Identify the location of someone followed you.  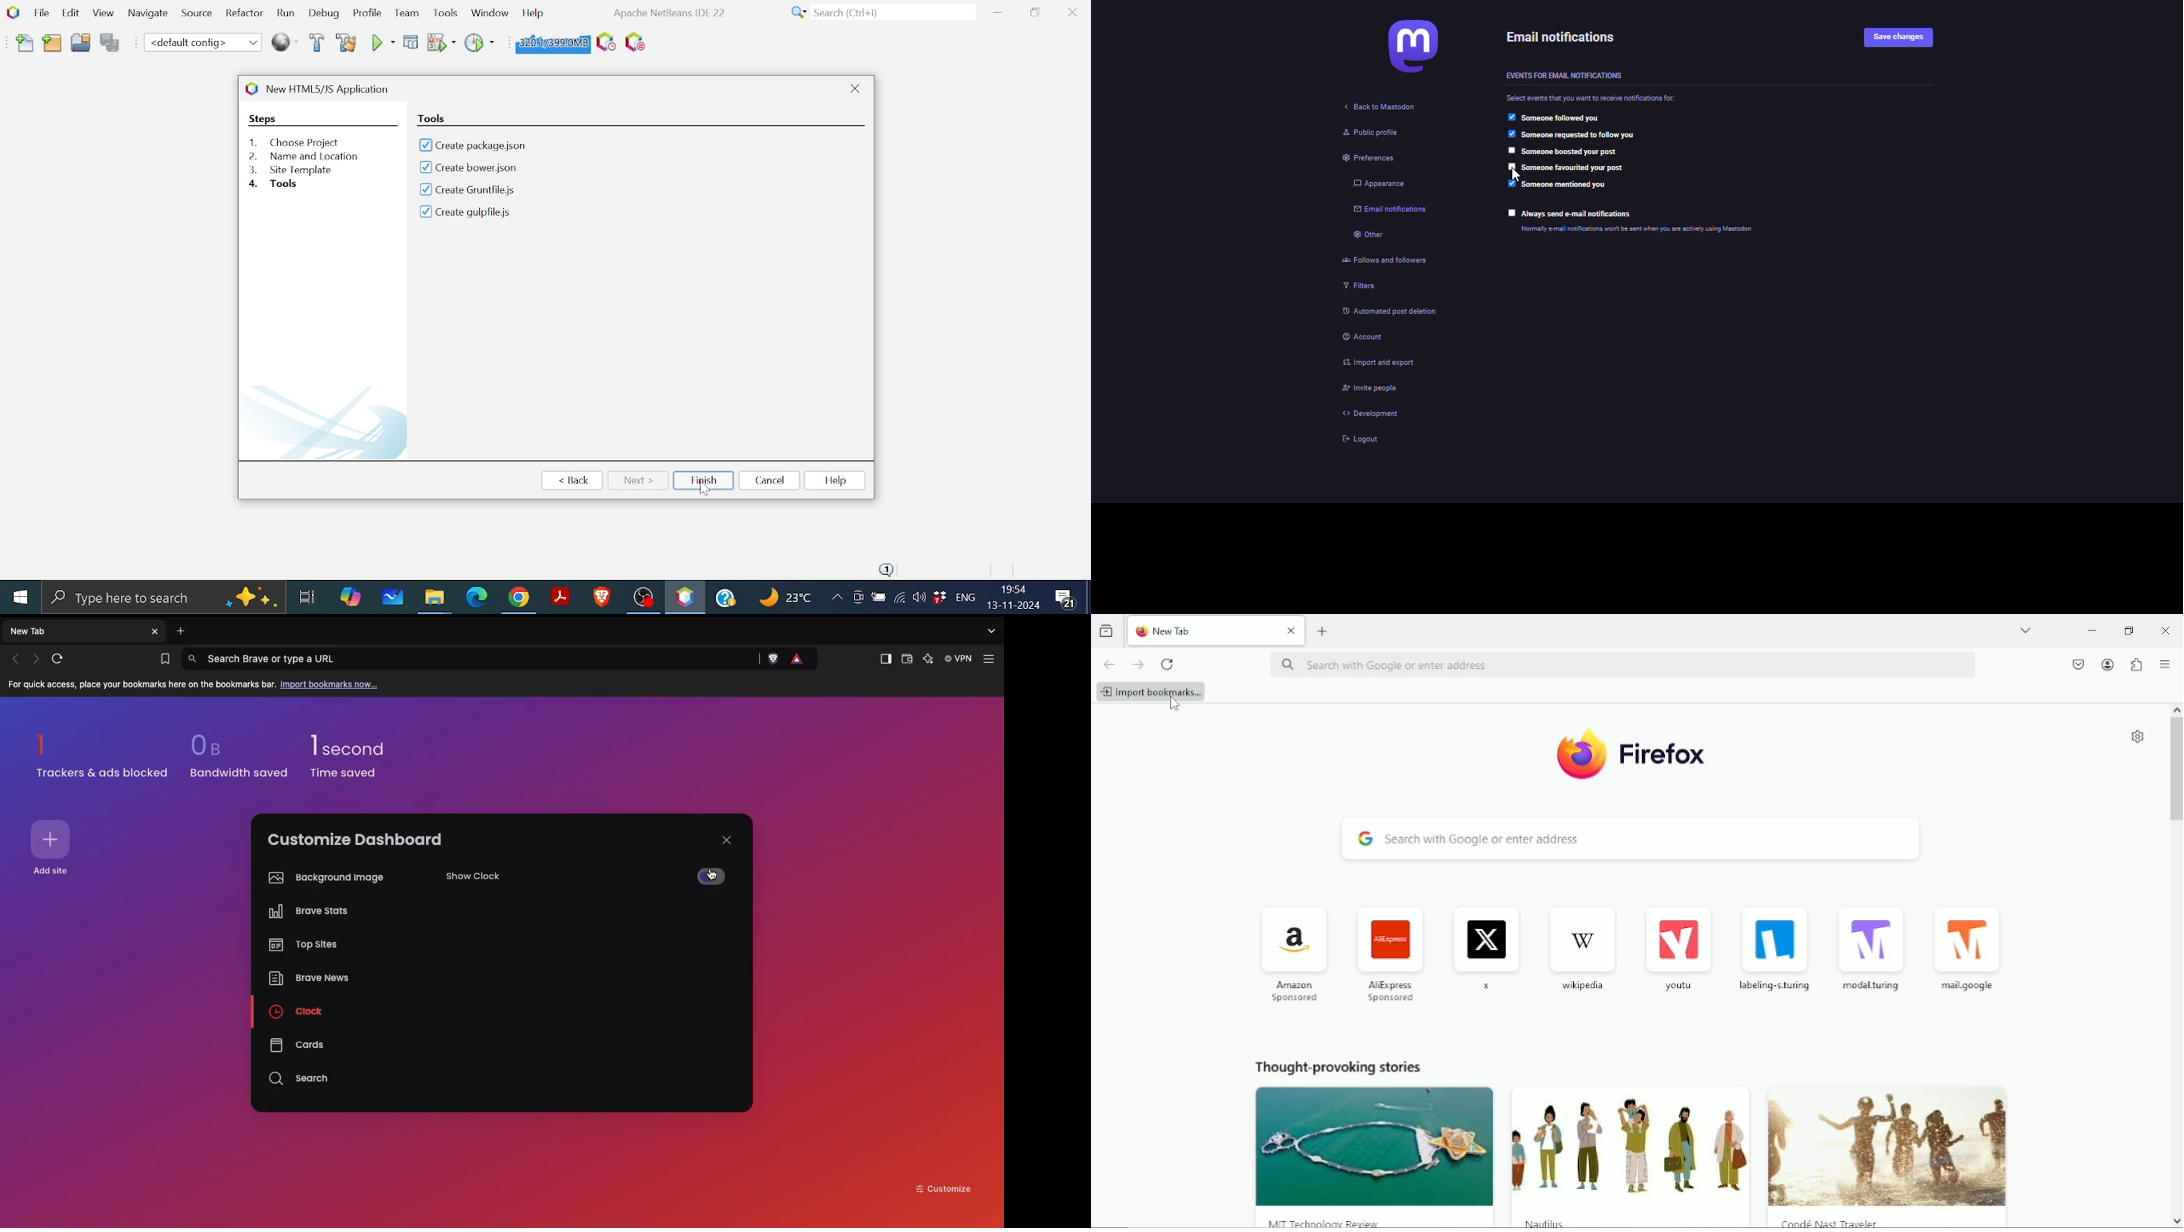
(1564, 118).